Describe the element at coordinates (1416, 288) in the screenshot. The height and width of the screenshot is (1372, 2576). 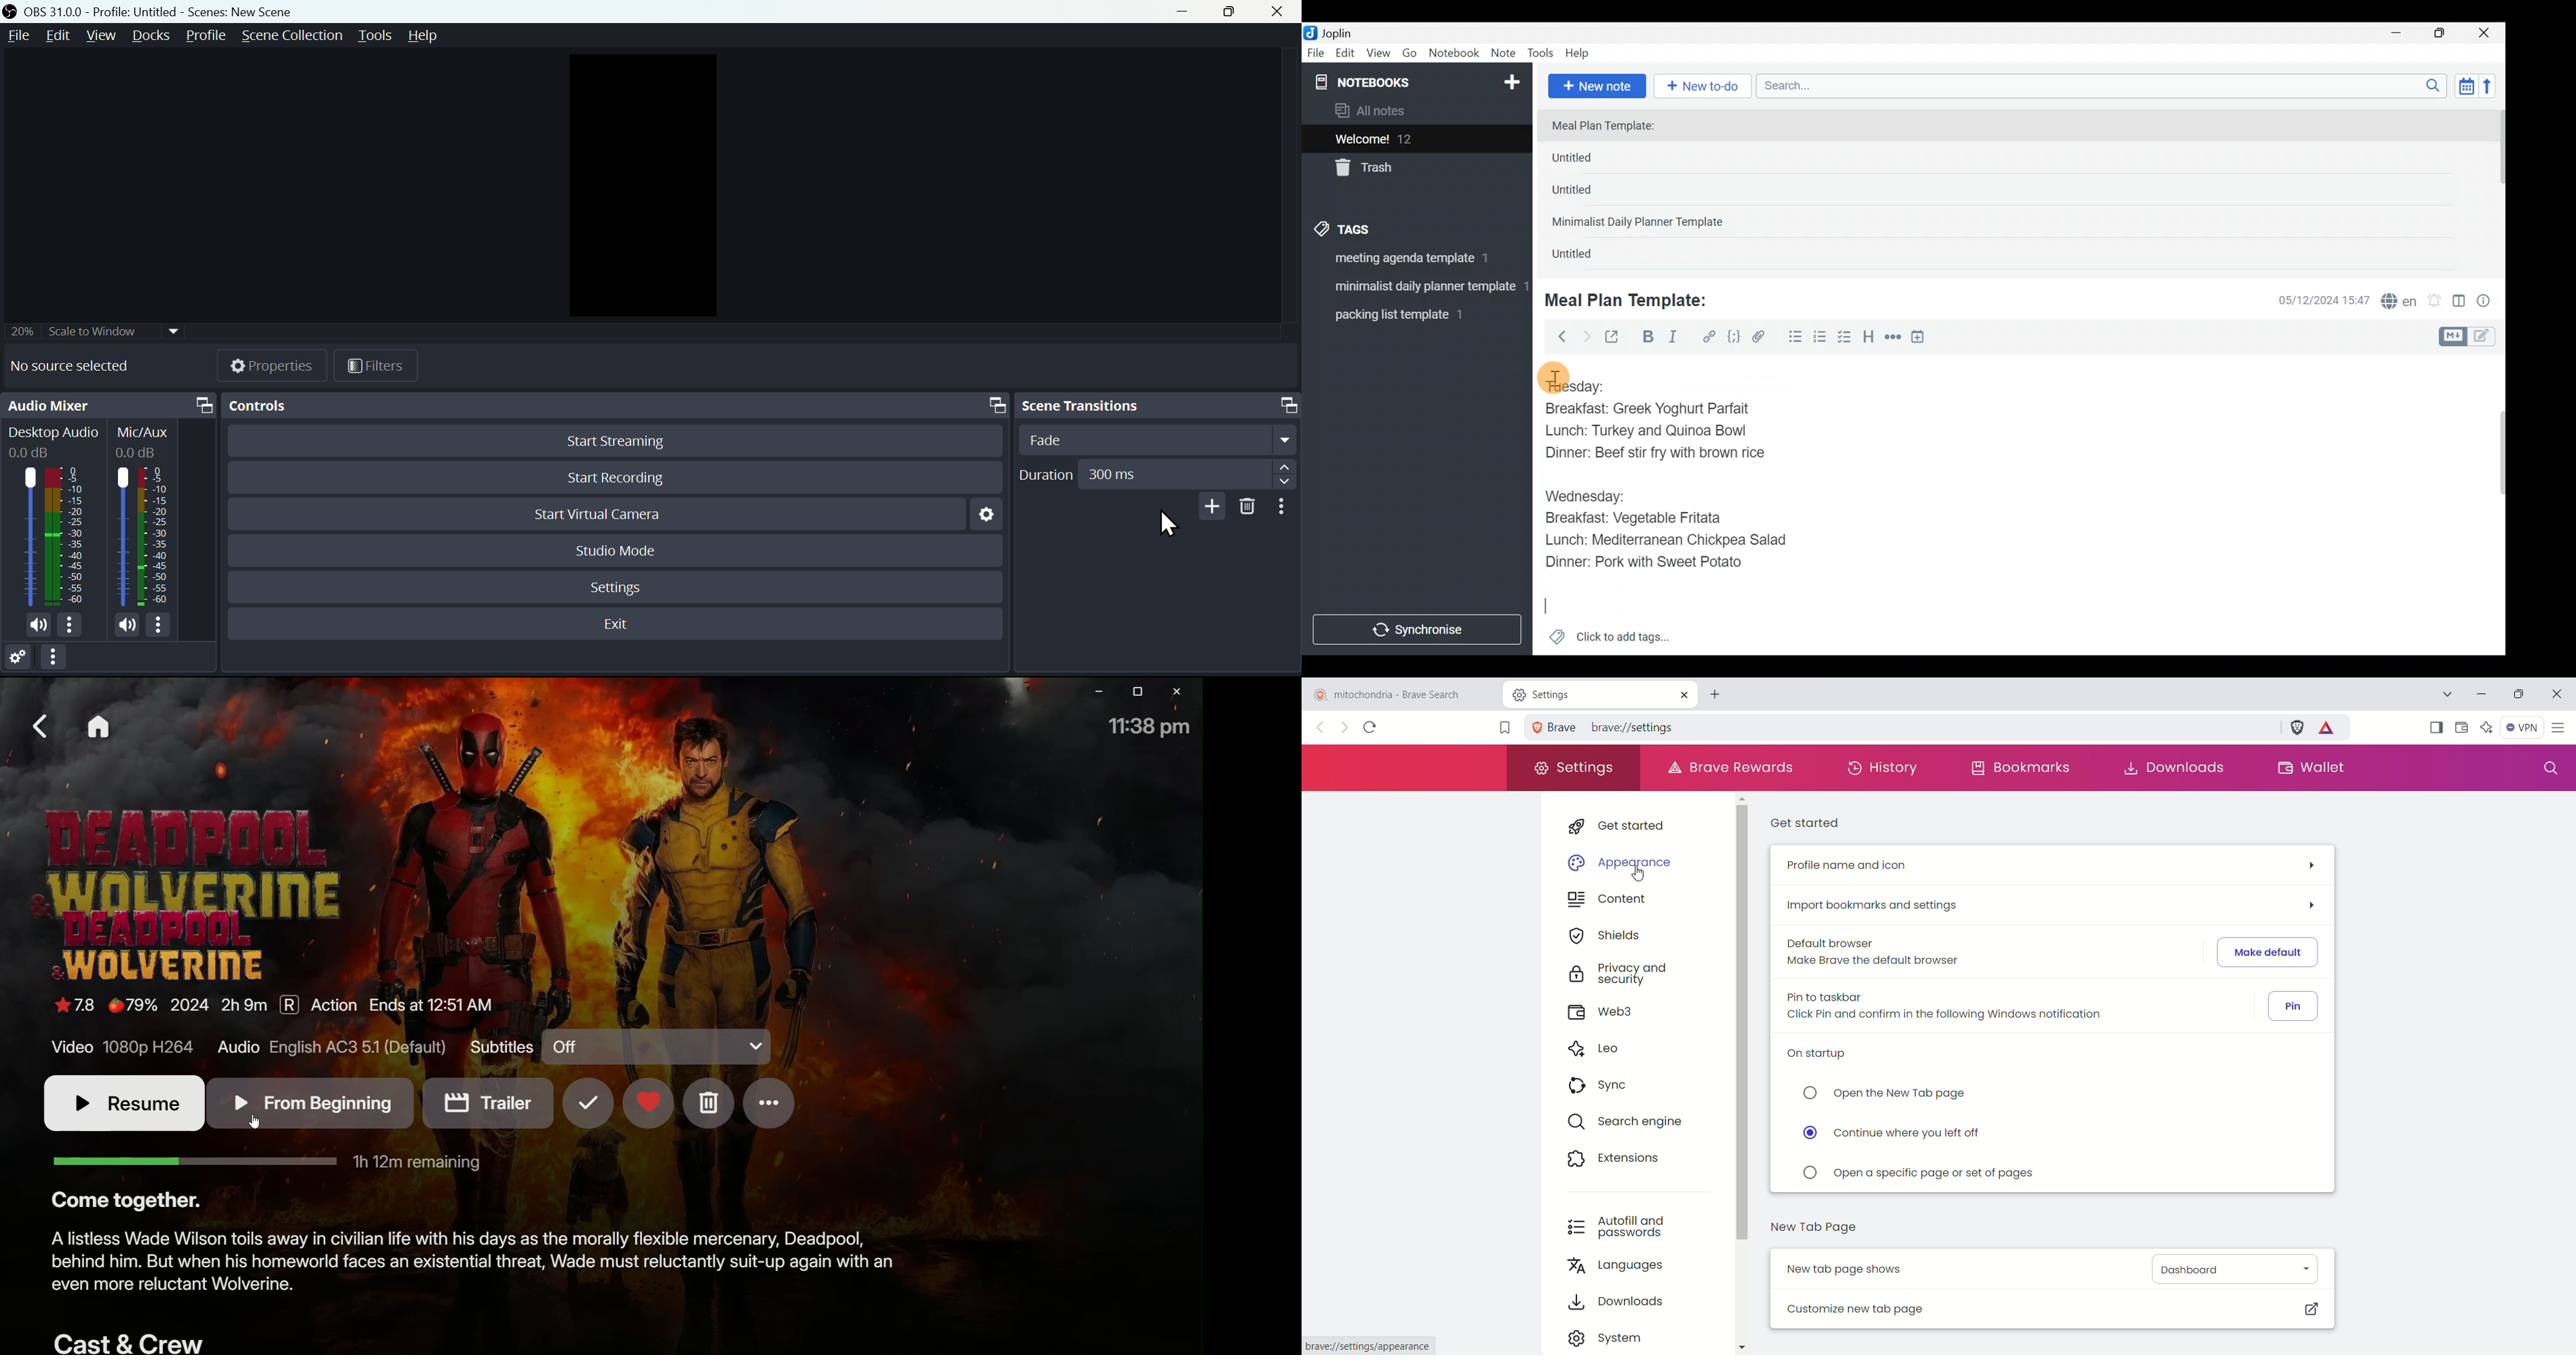
I see `Tag 2` at that location.